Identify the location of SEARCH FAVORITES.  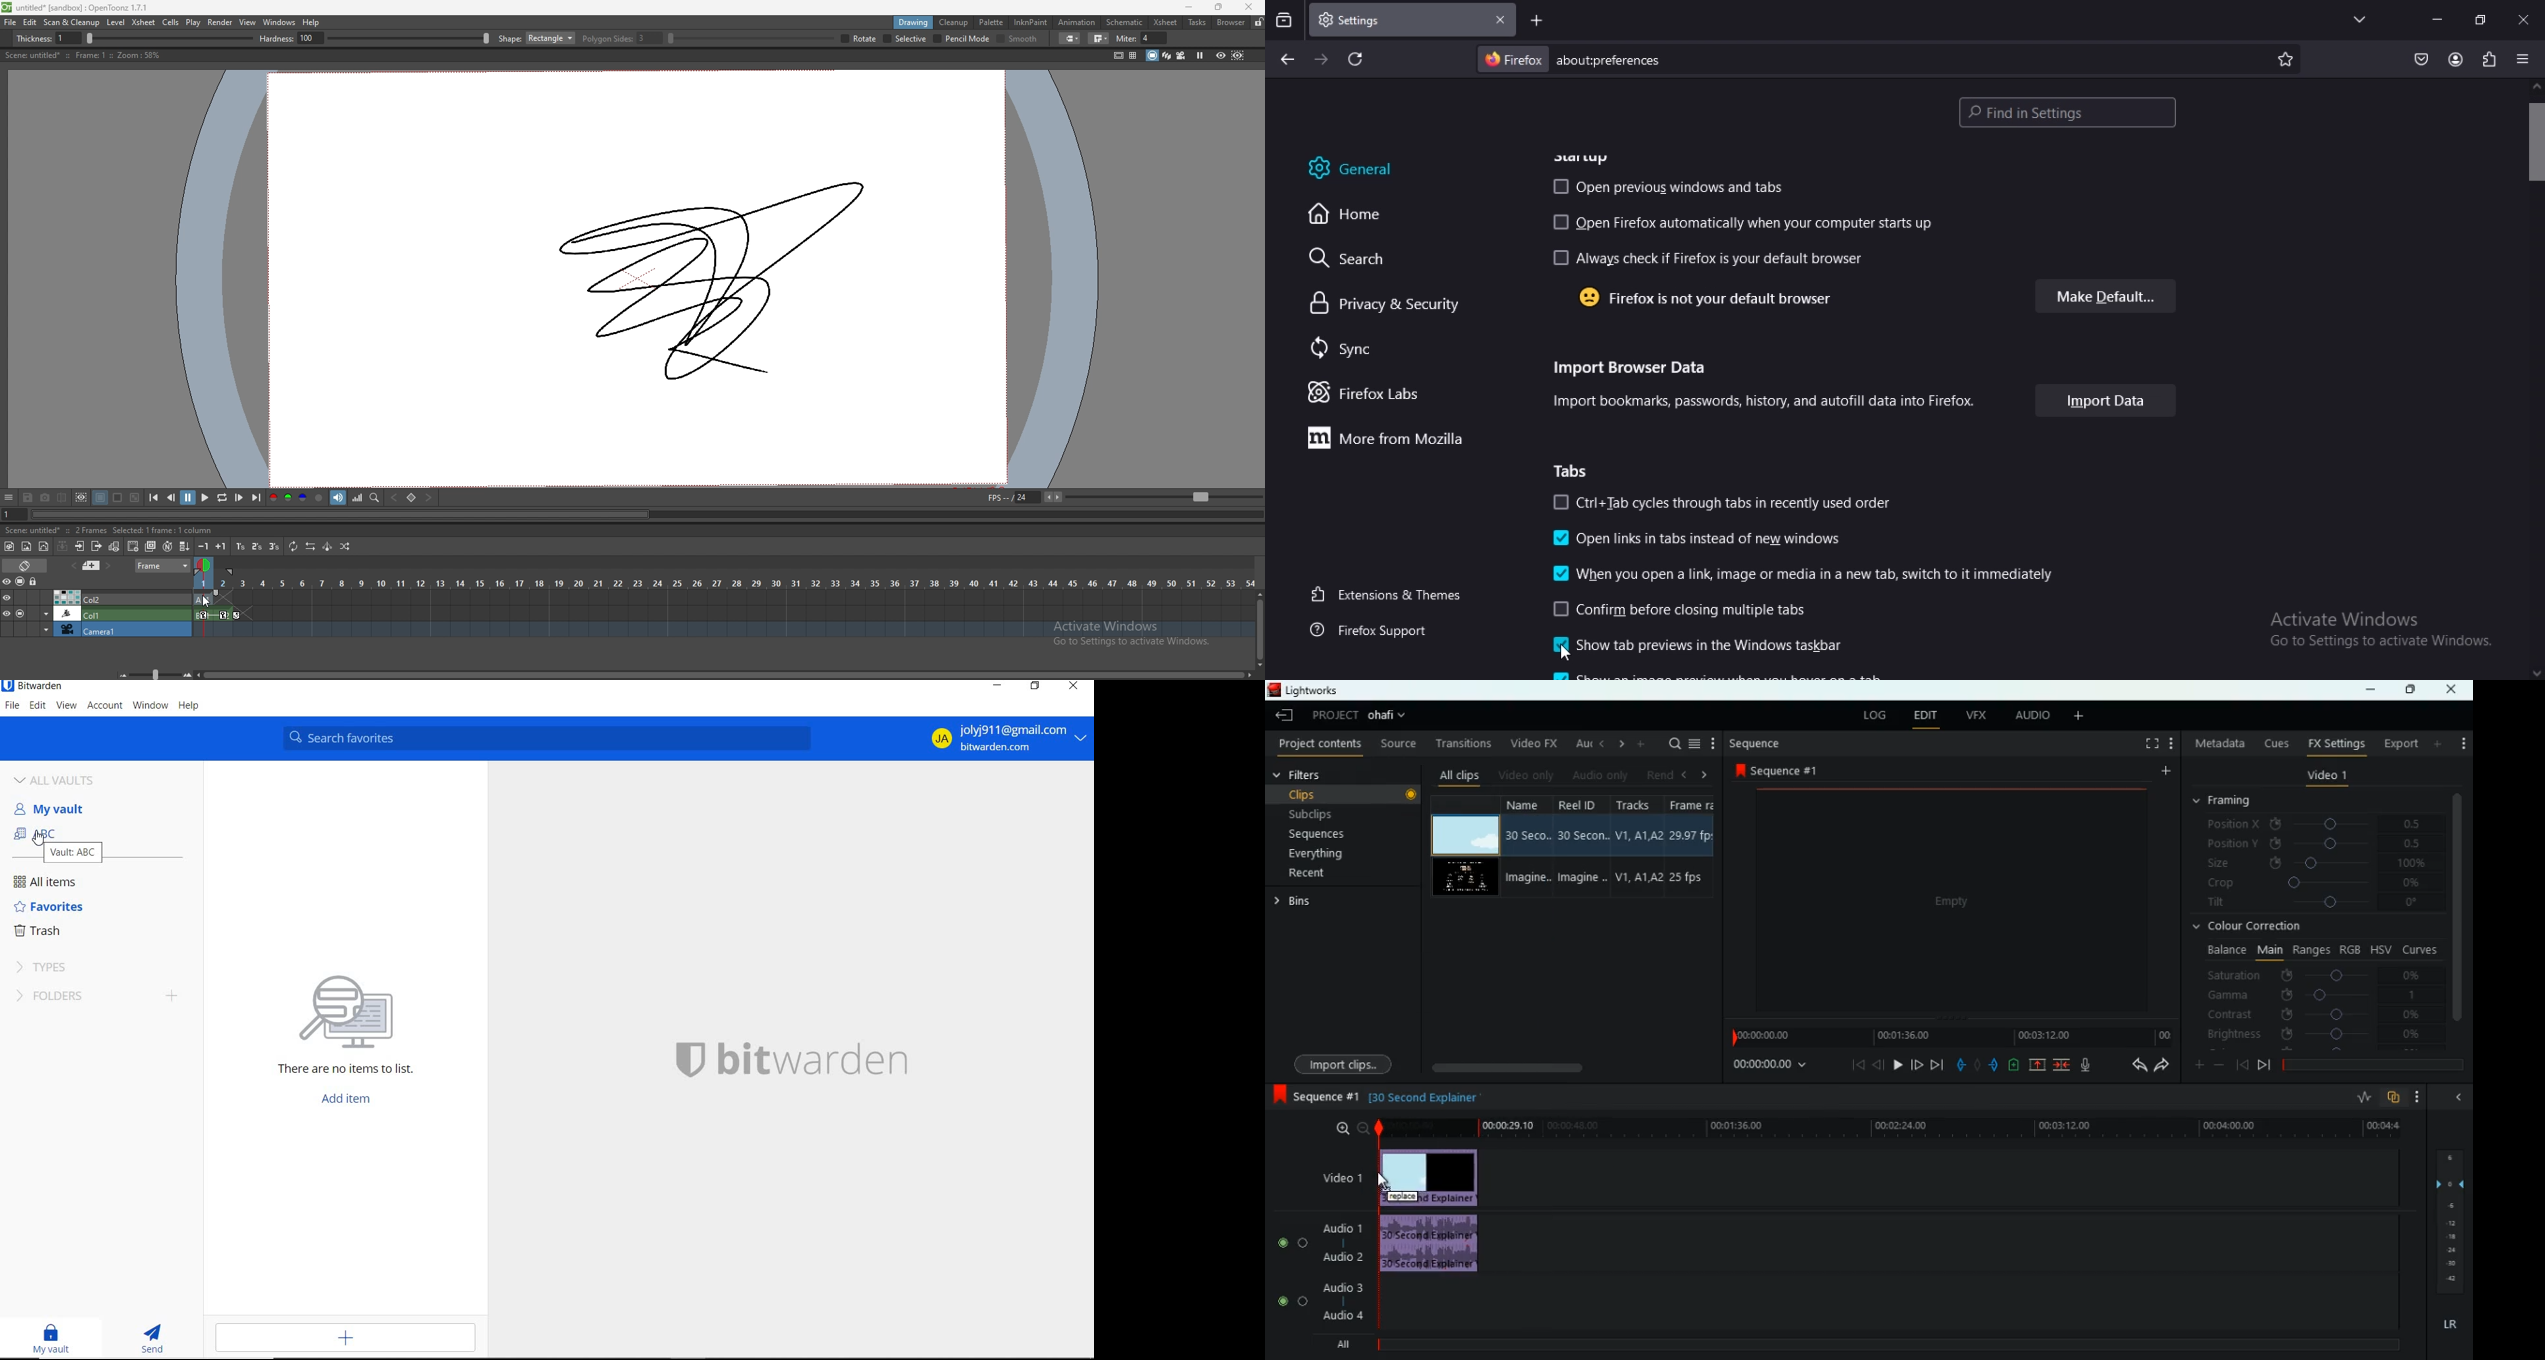
(550, 738).